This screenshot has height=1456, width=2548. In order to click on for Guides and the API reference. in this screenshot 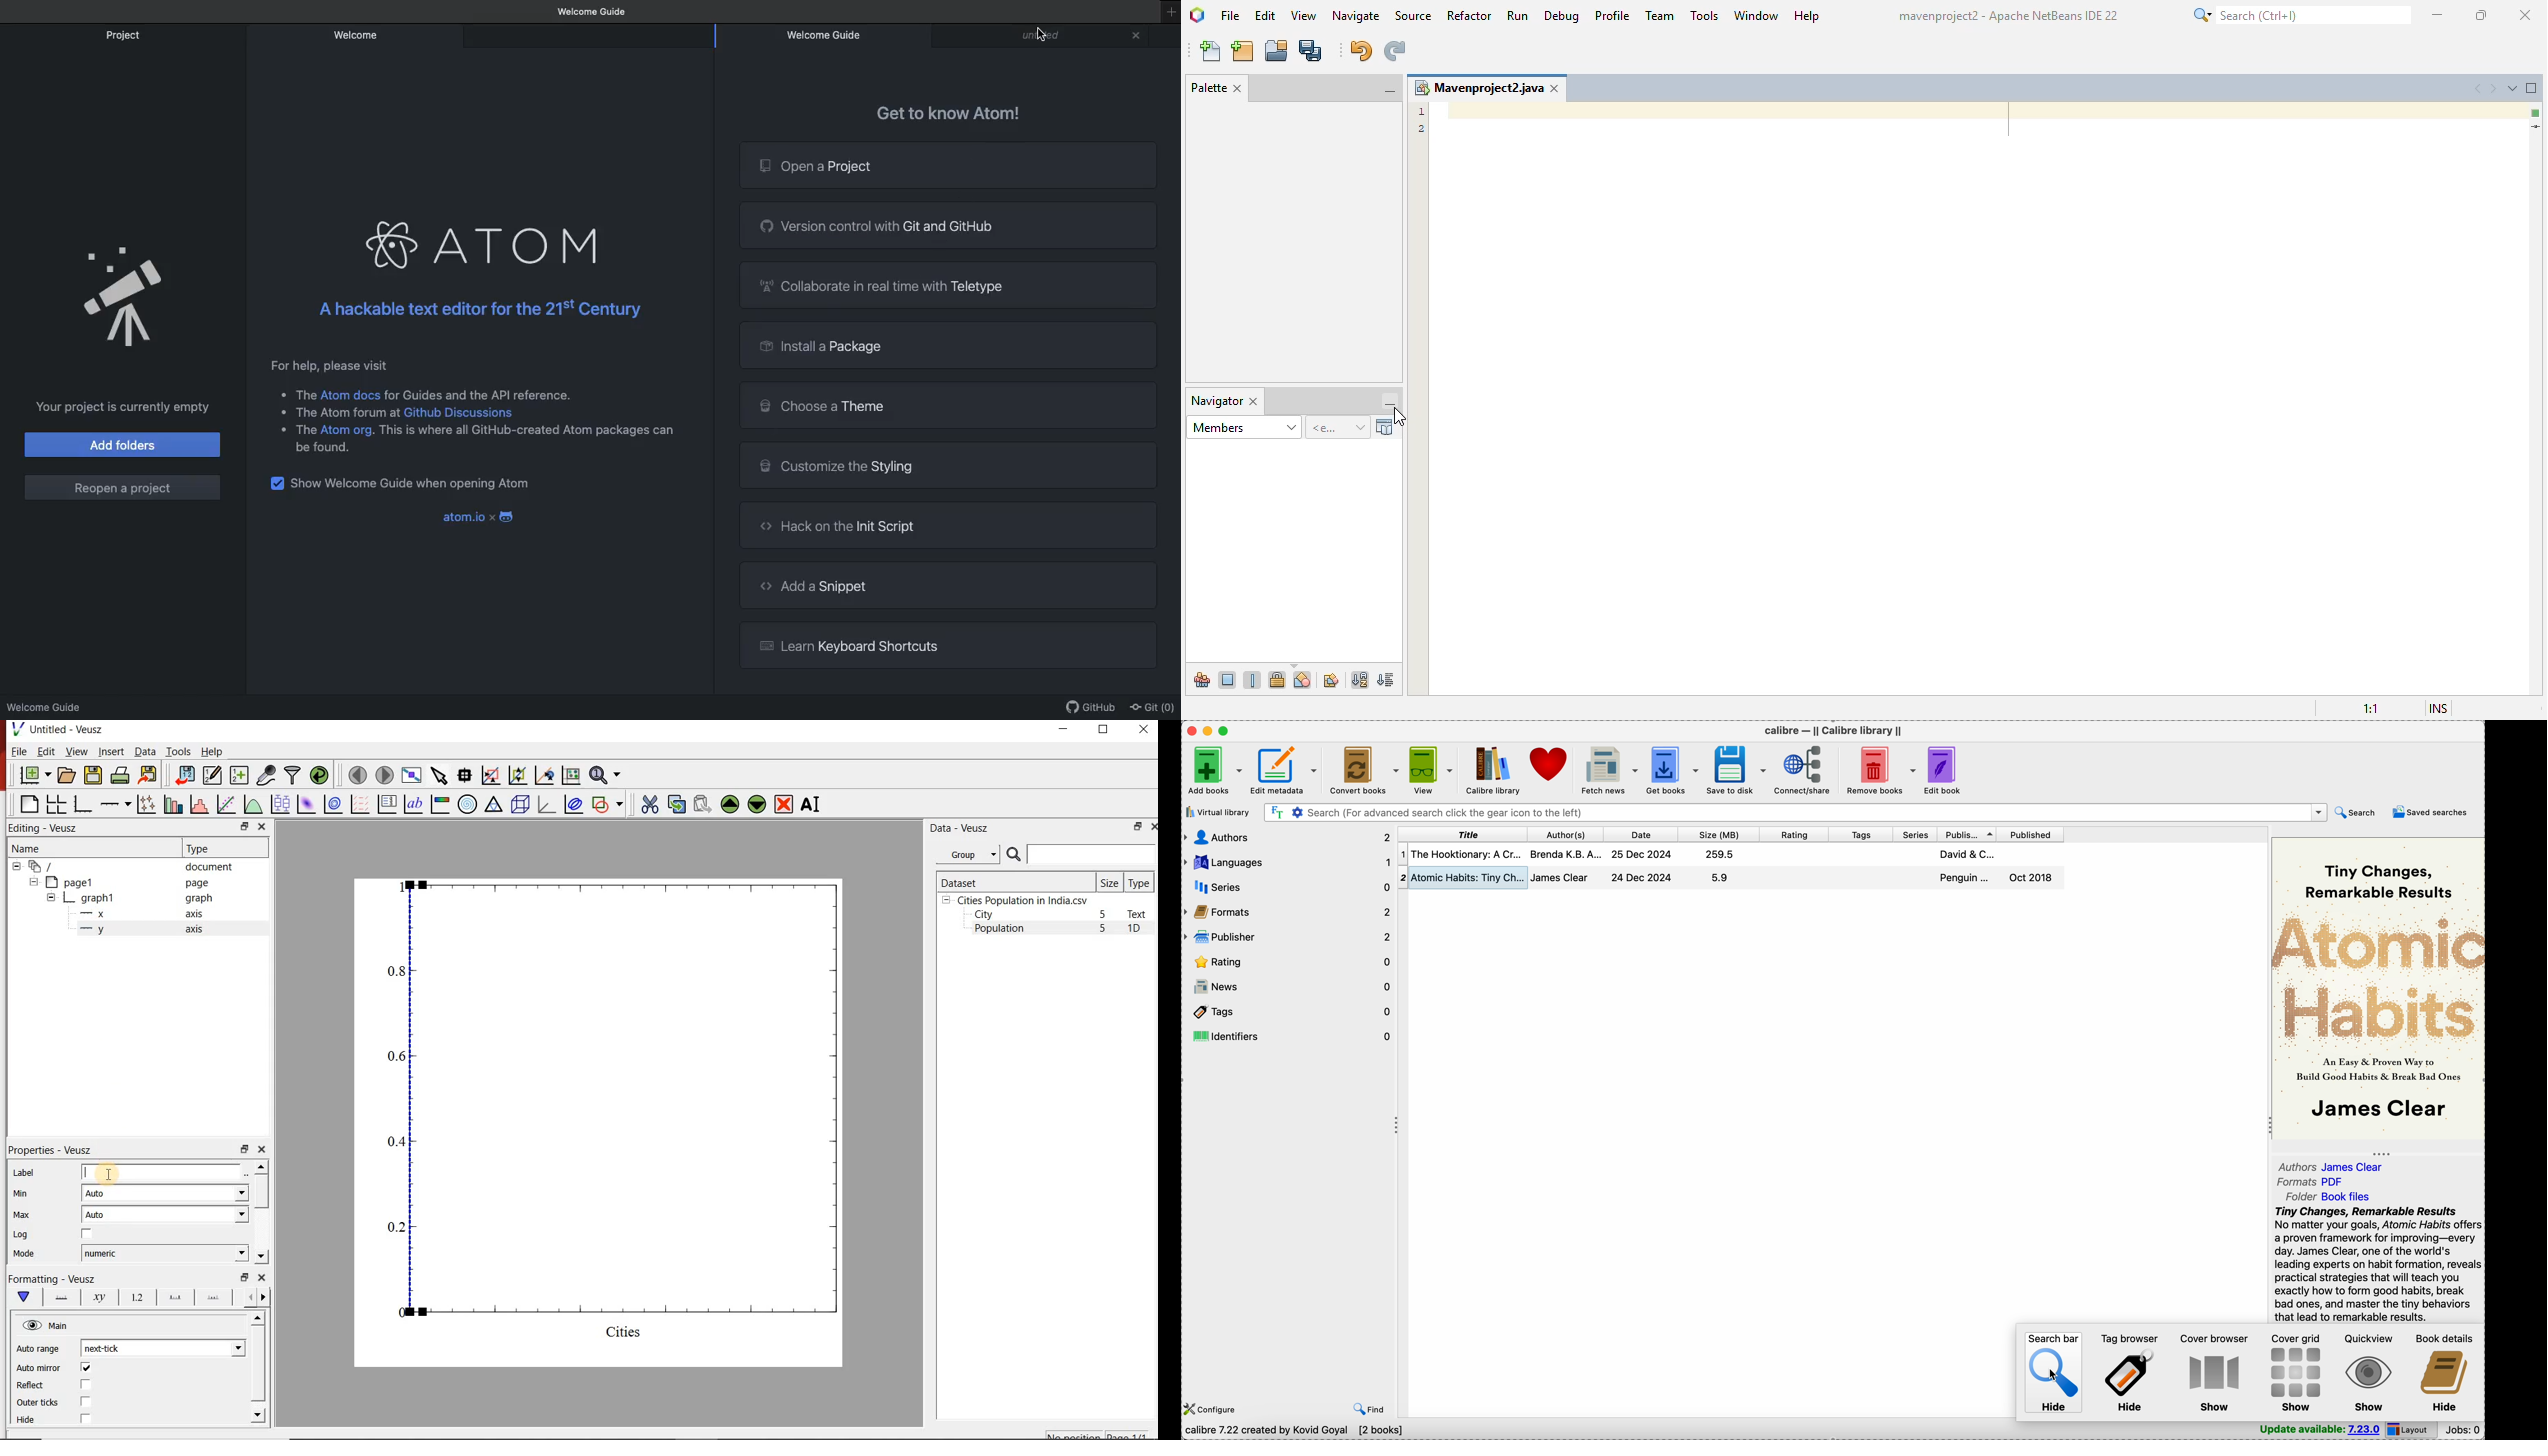, I will do `click(478, 395)`.